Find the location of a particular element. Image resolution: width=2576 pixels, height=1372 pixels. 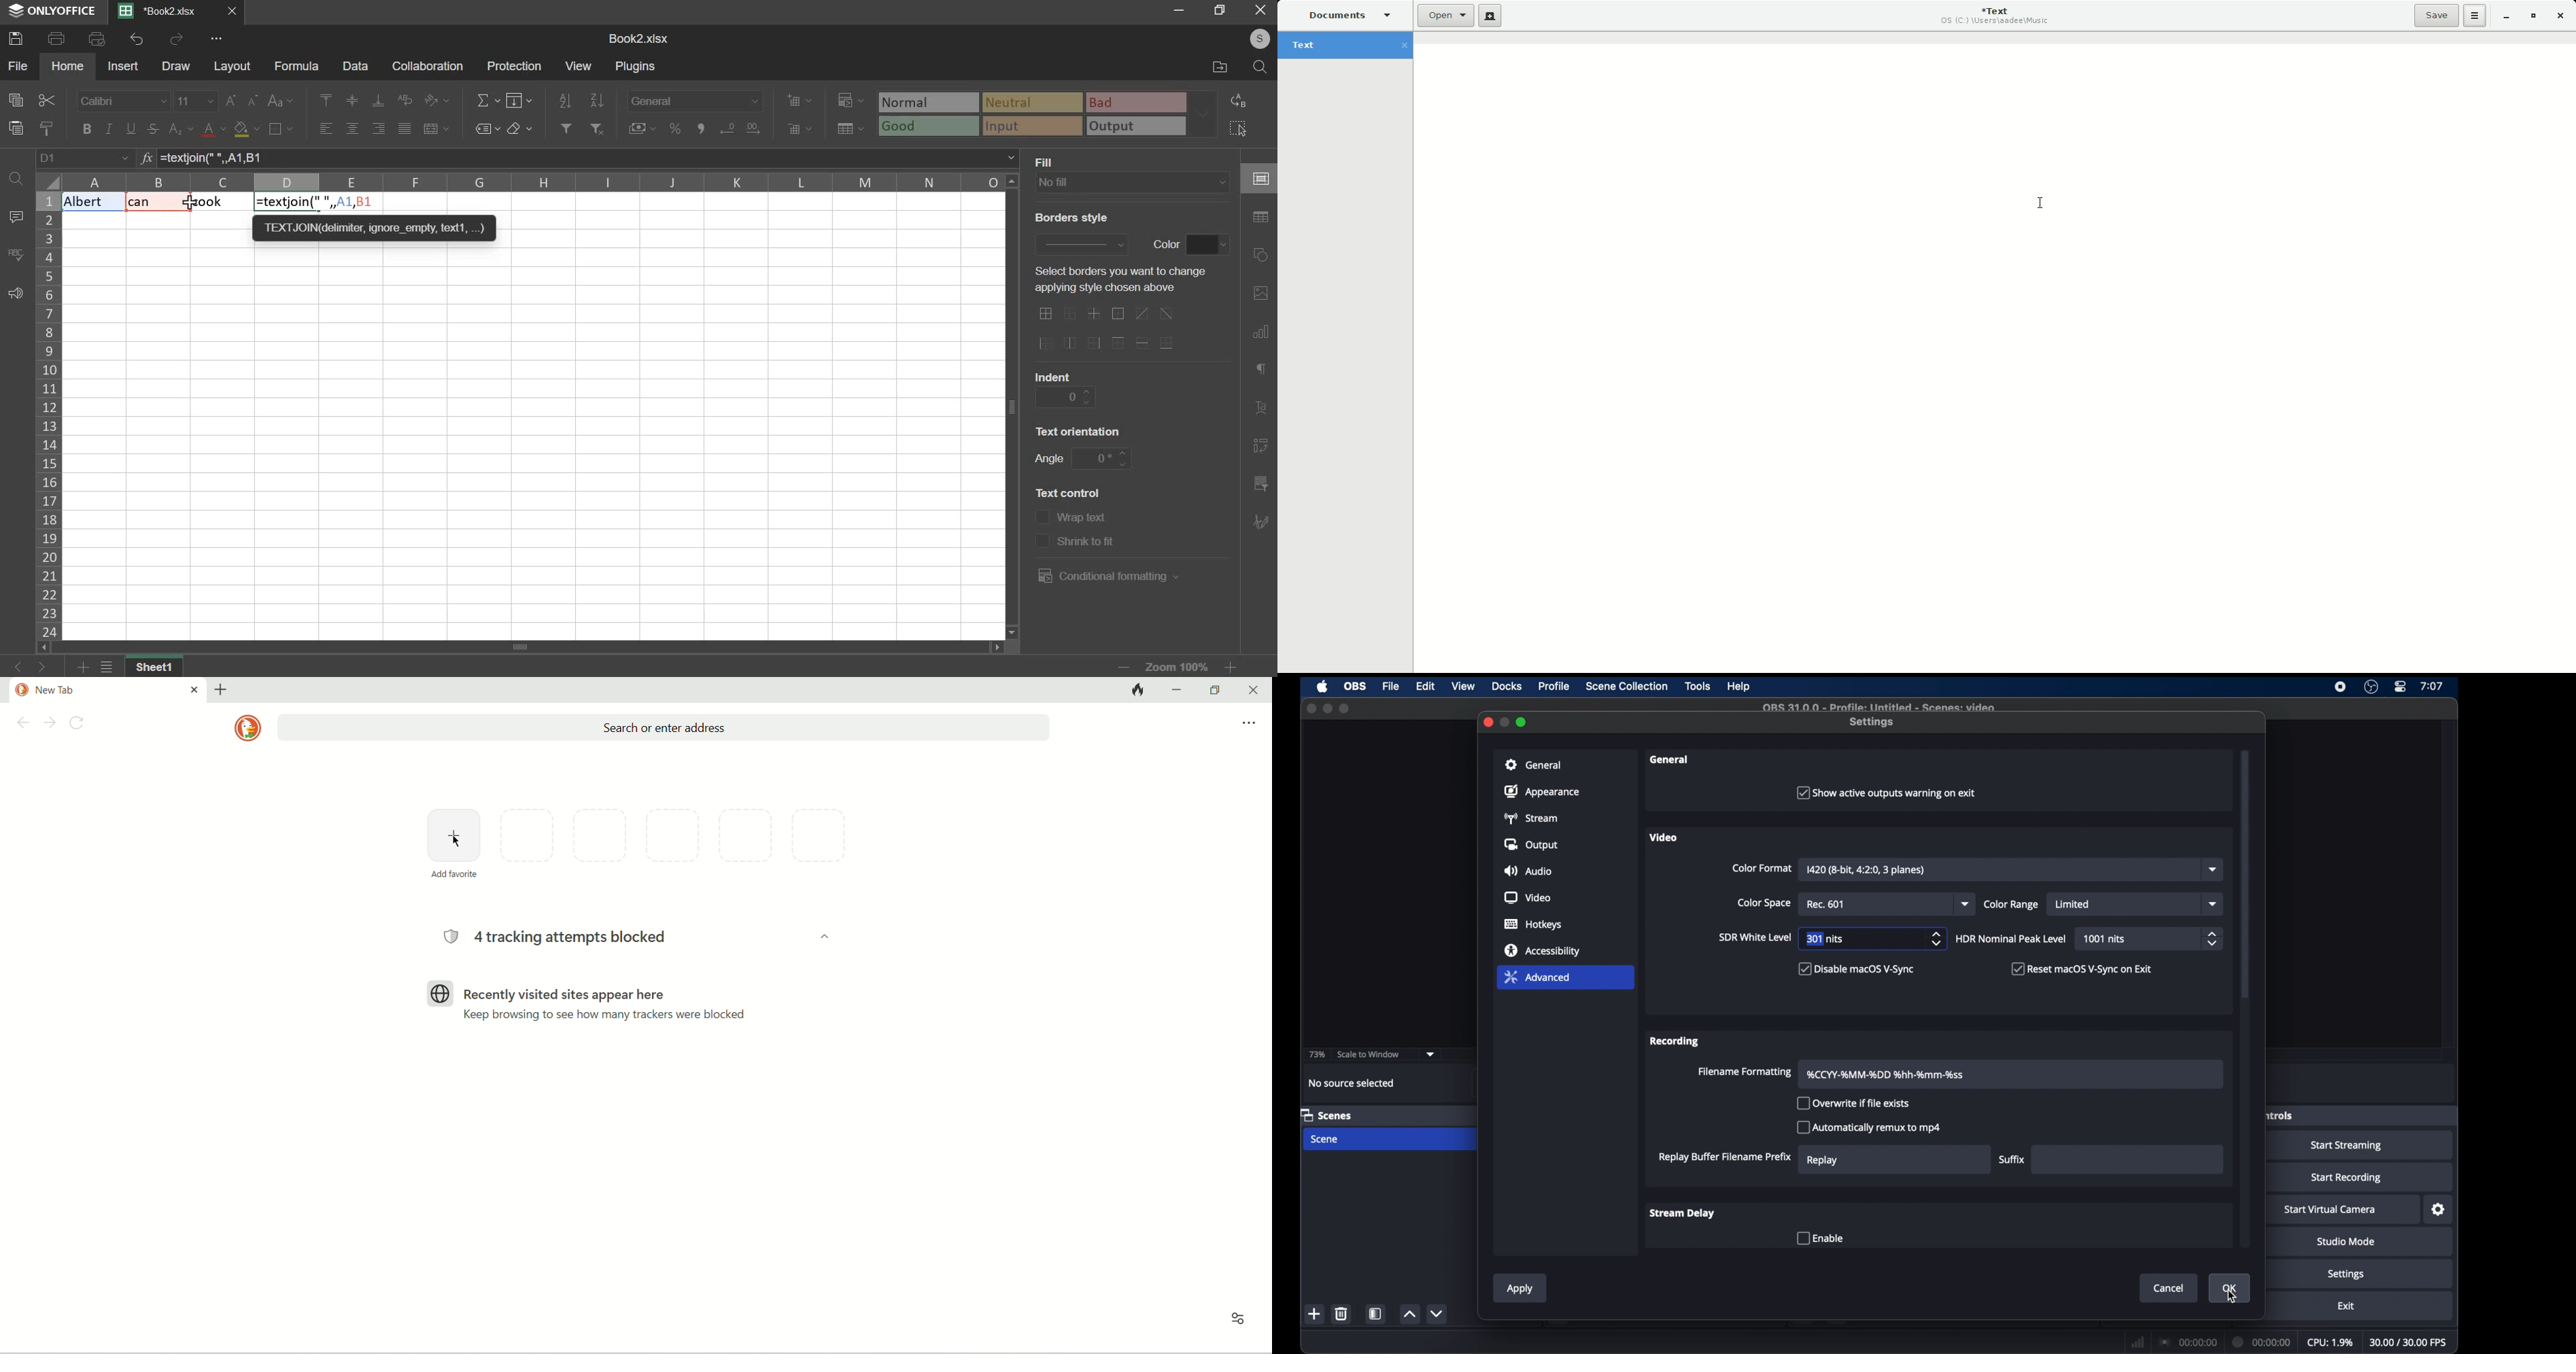

column is located at coordinates (48, 415).